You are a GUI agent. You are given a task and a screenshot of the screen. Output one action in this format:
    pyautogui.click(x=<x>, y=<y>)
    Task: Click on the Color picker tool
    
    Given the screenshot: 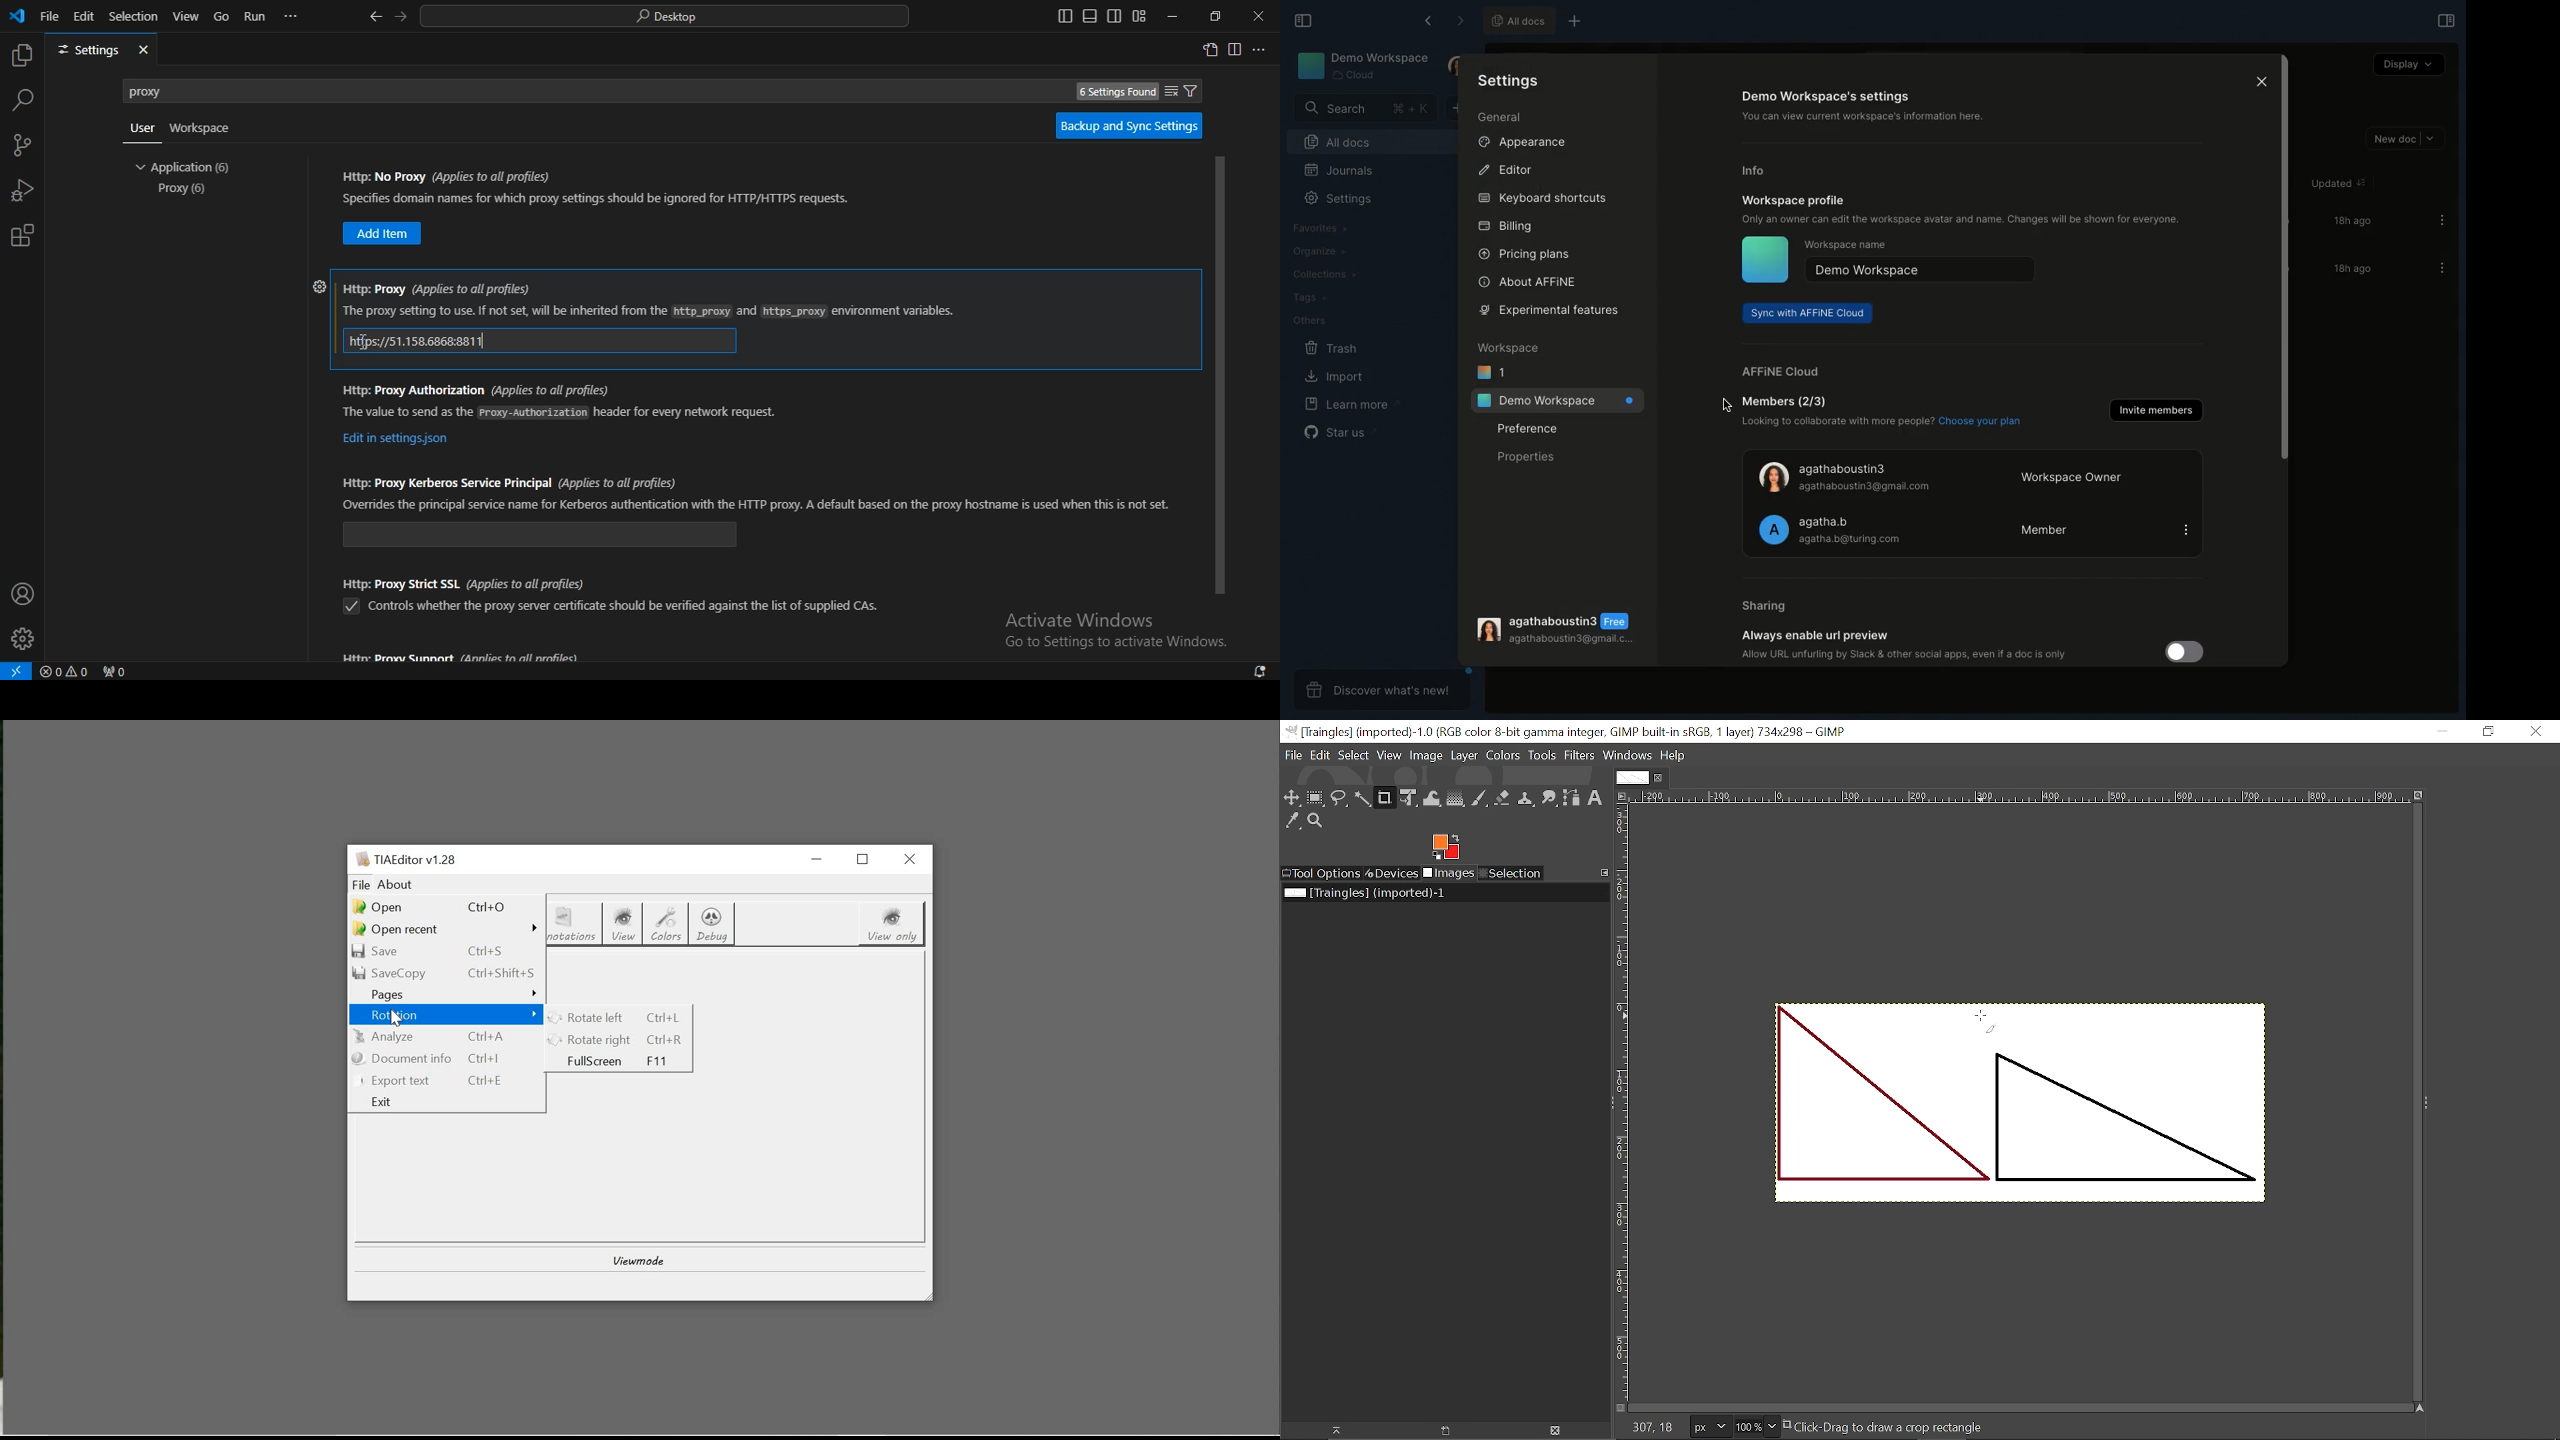 What is the action you would take?
    pyautogui.click(x=1293, y=821)
    